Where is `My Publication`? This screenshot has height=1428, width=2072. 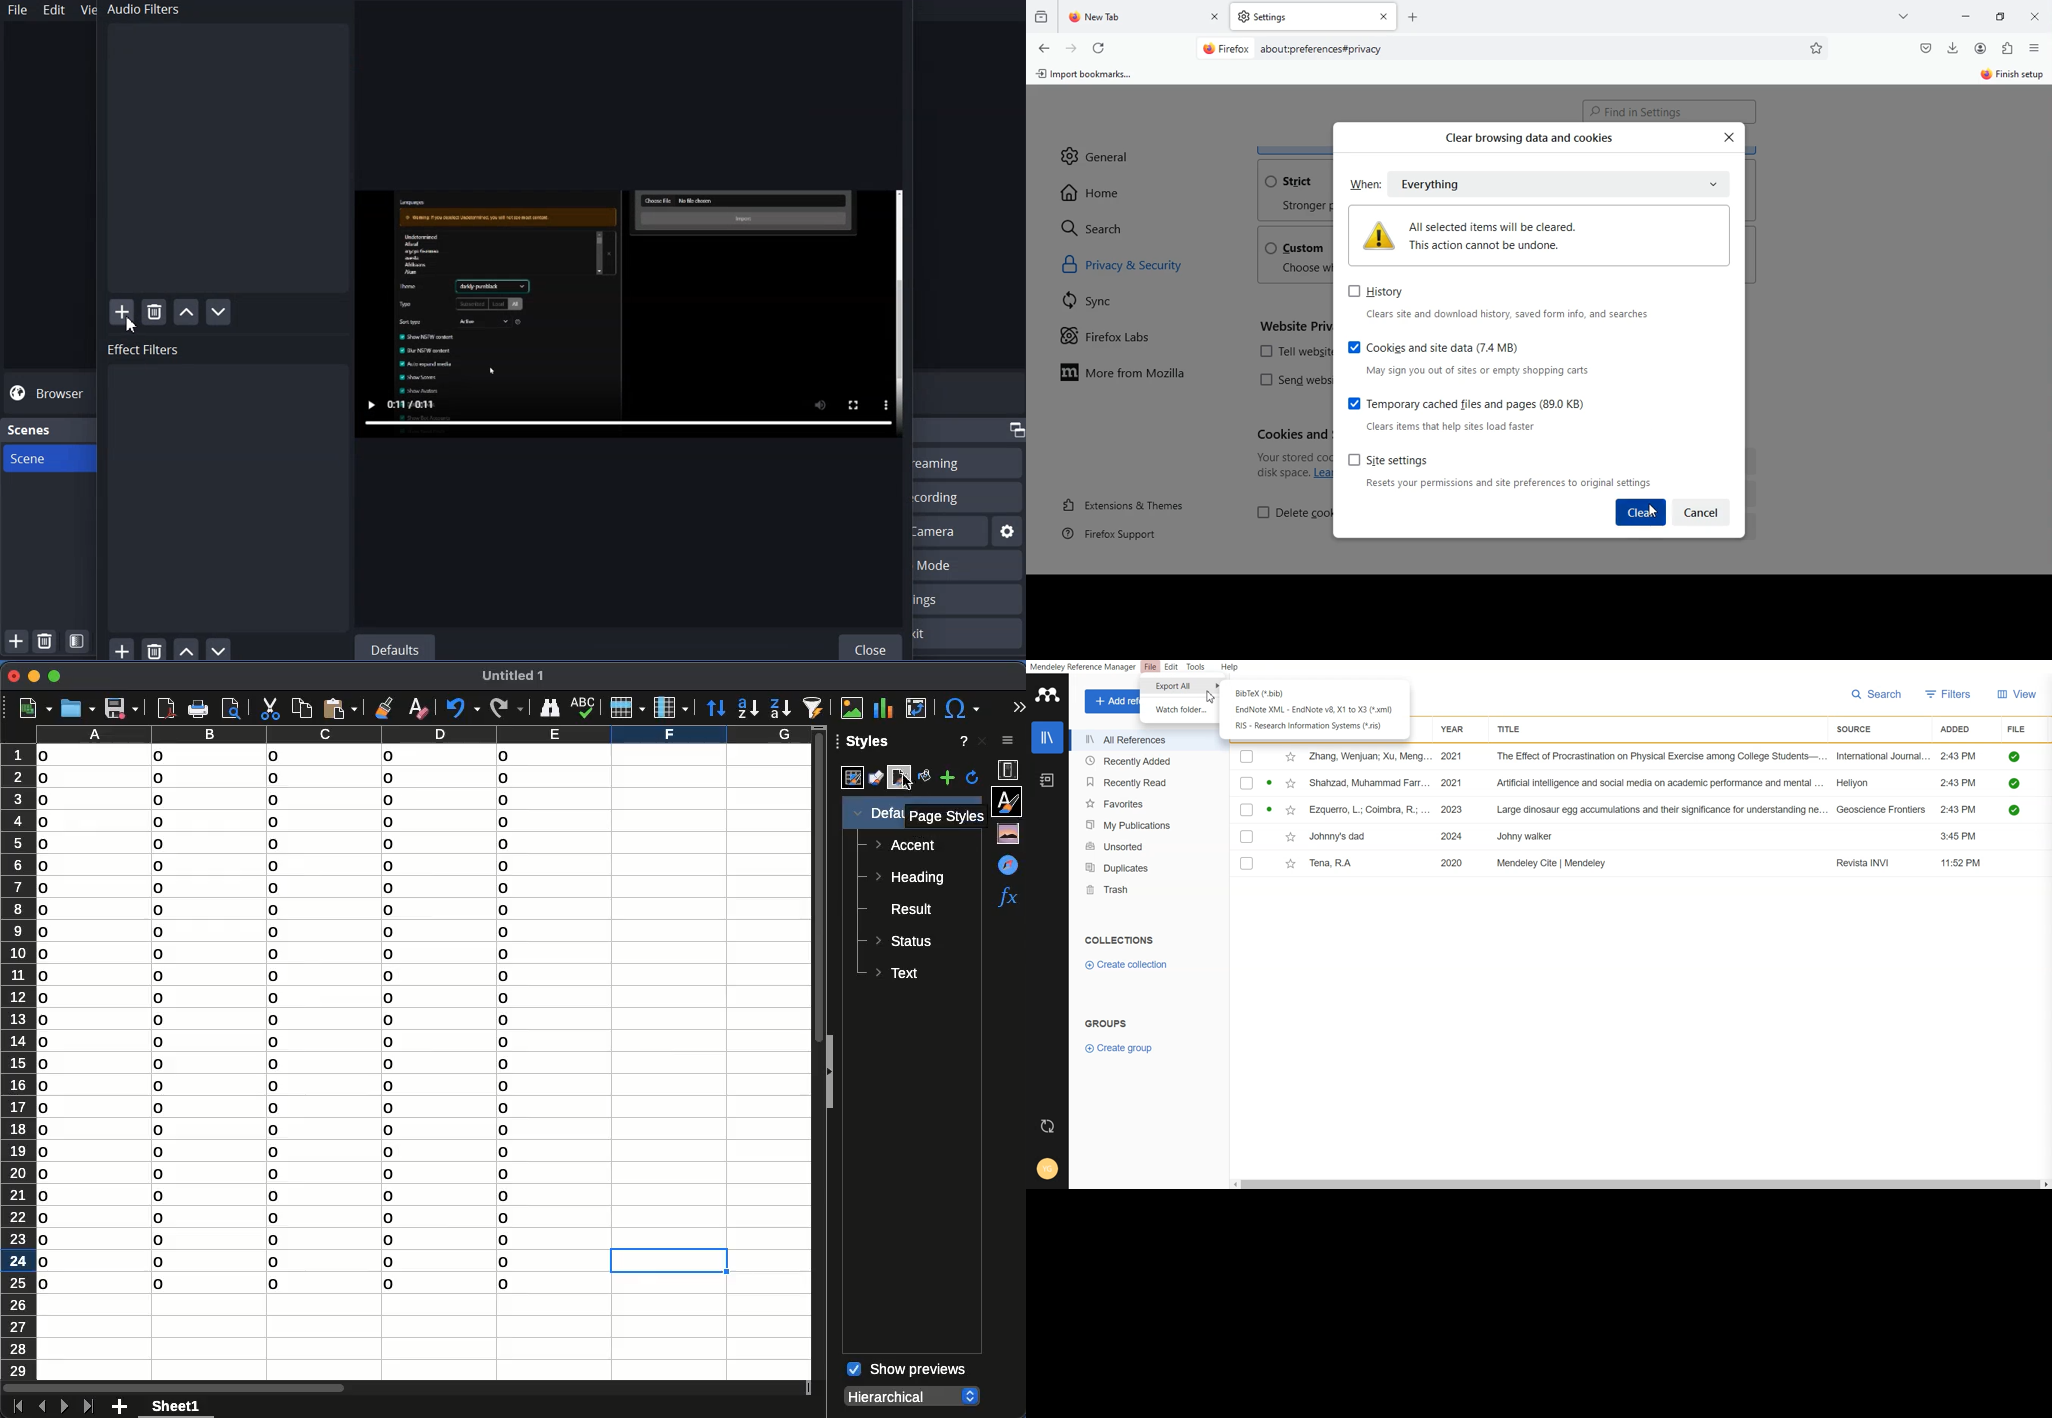
My Publication is located at coordinates (1145, 824).